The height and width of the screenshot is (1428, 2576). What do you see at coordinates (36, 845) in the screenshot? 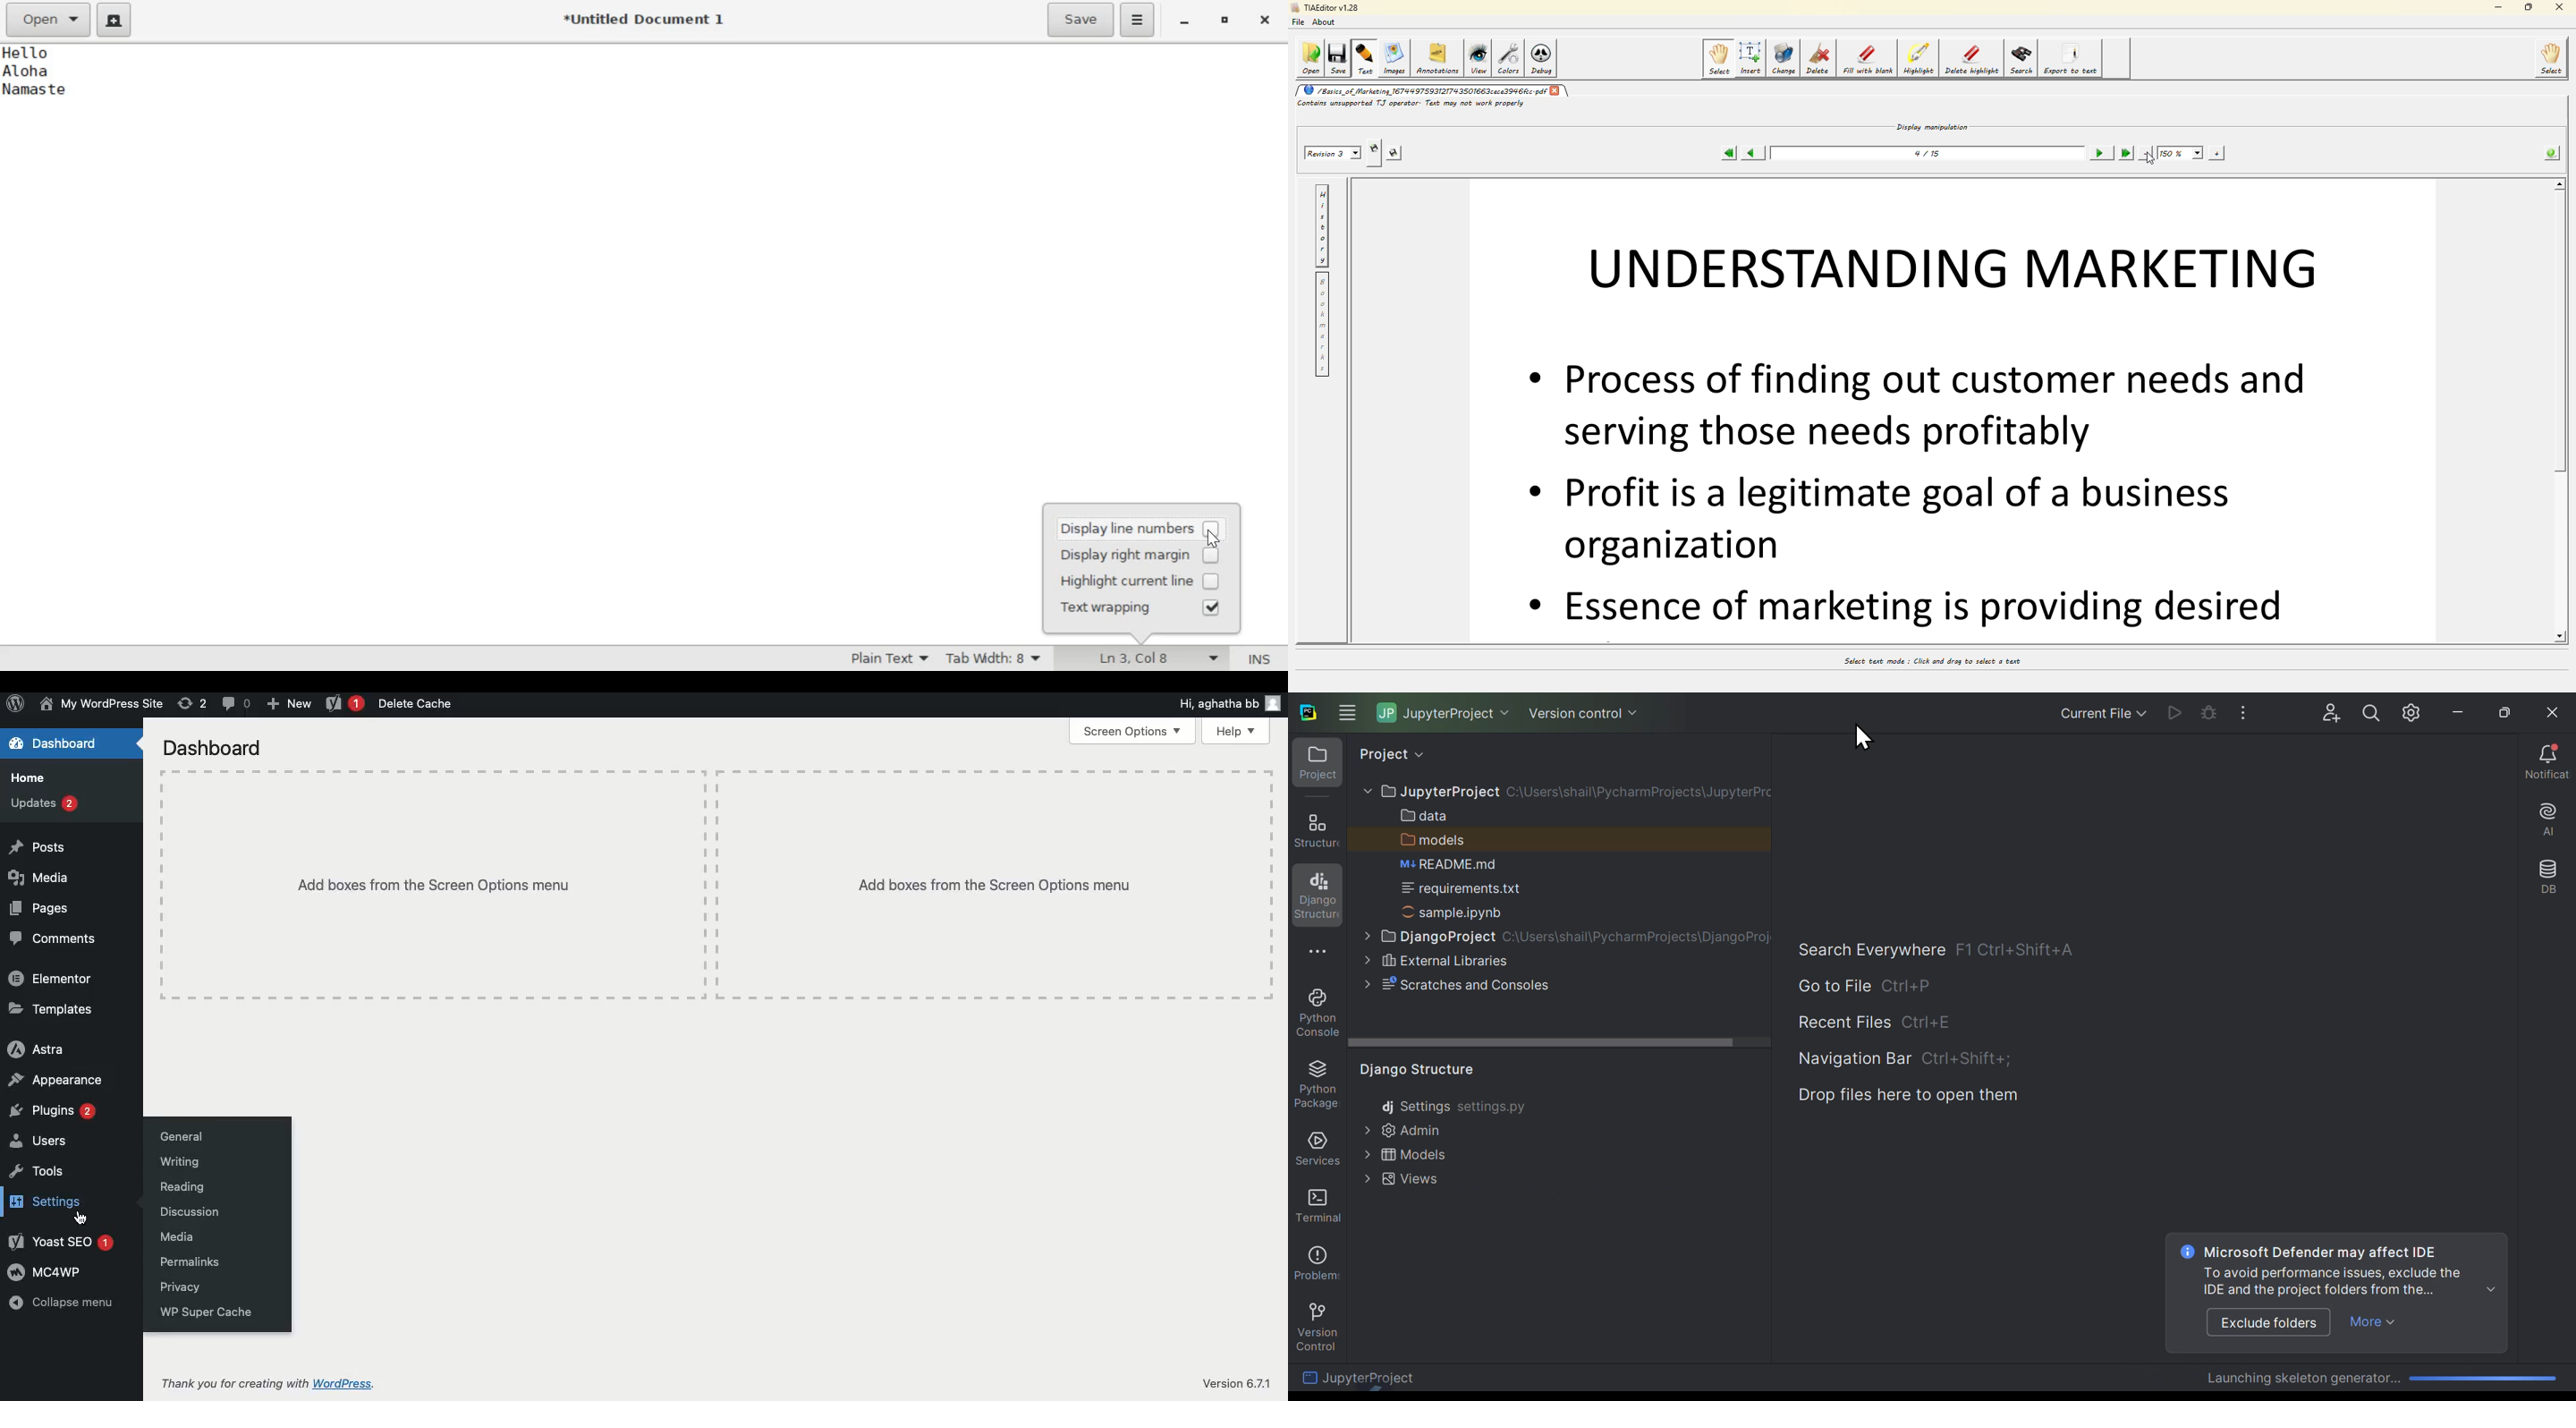
I see `Posts` at bounding box center [36, 845].